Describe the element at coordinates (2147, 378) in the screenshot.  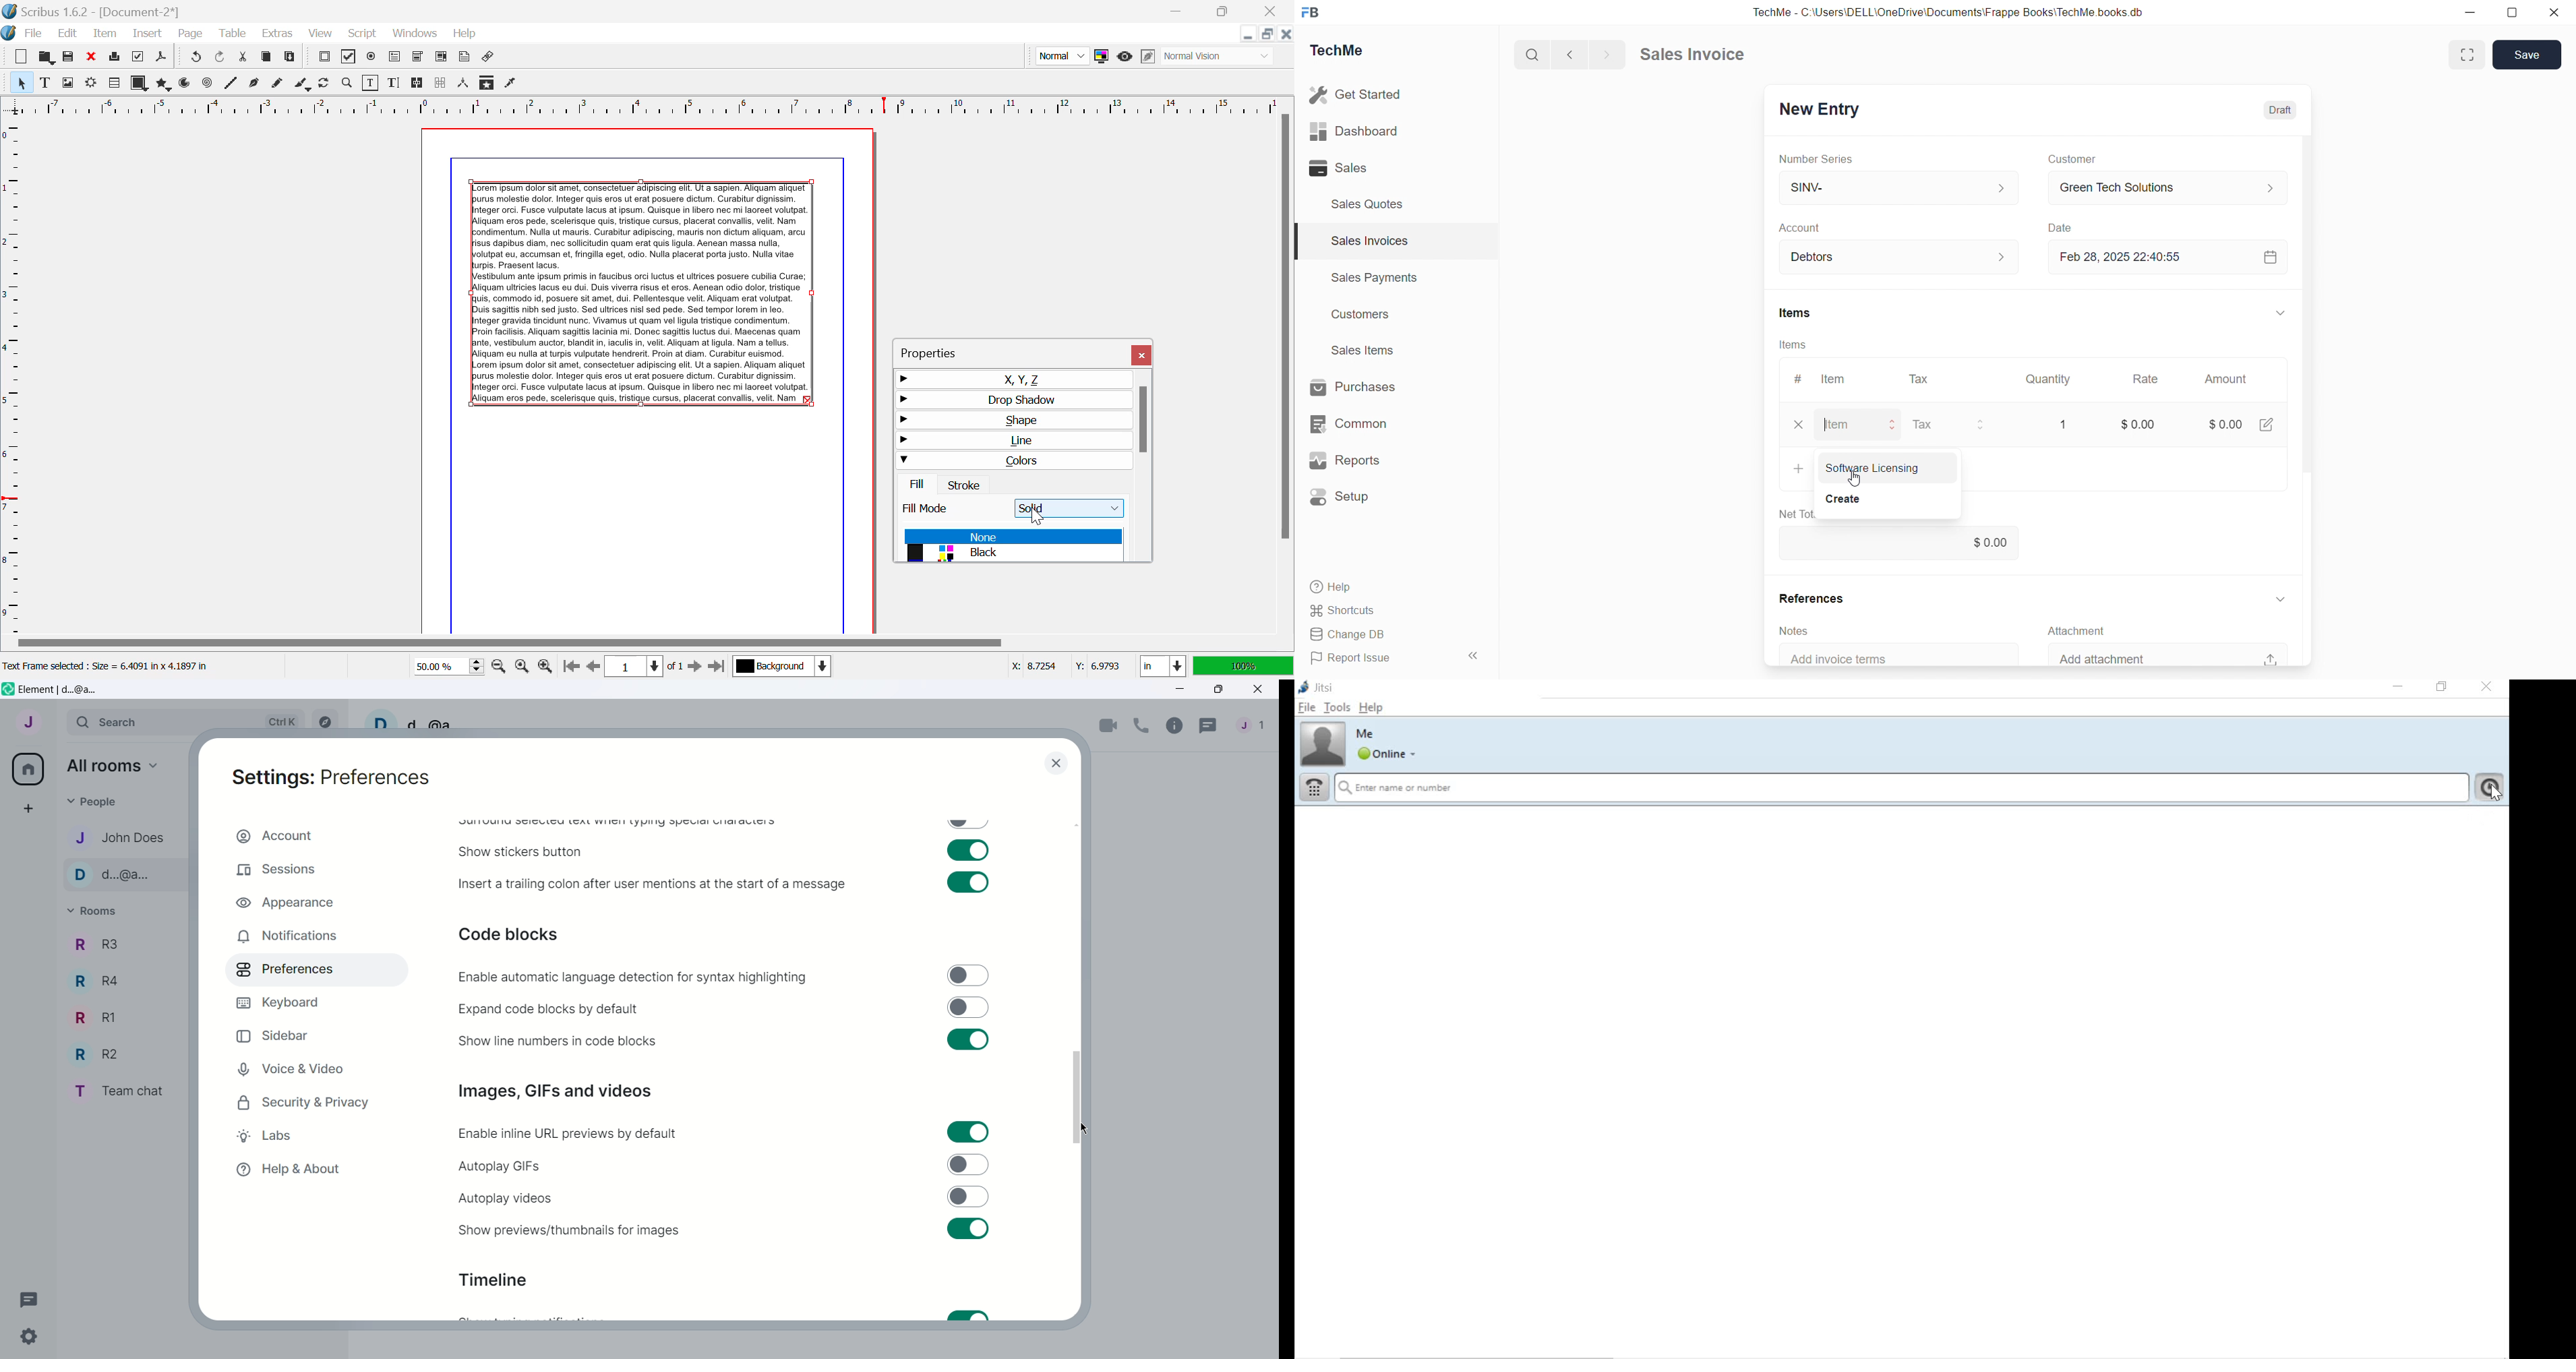
I see `Rate` at that location.